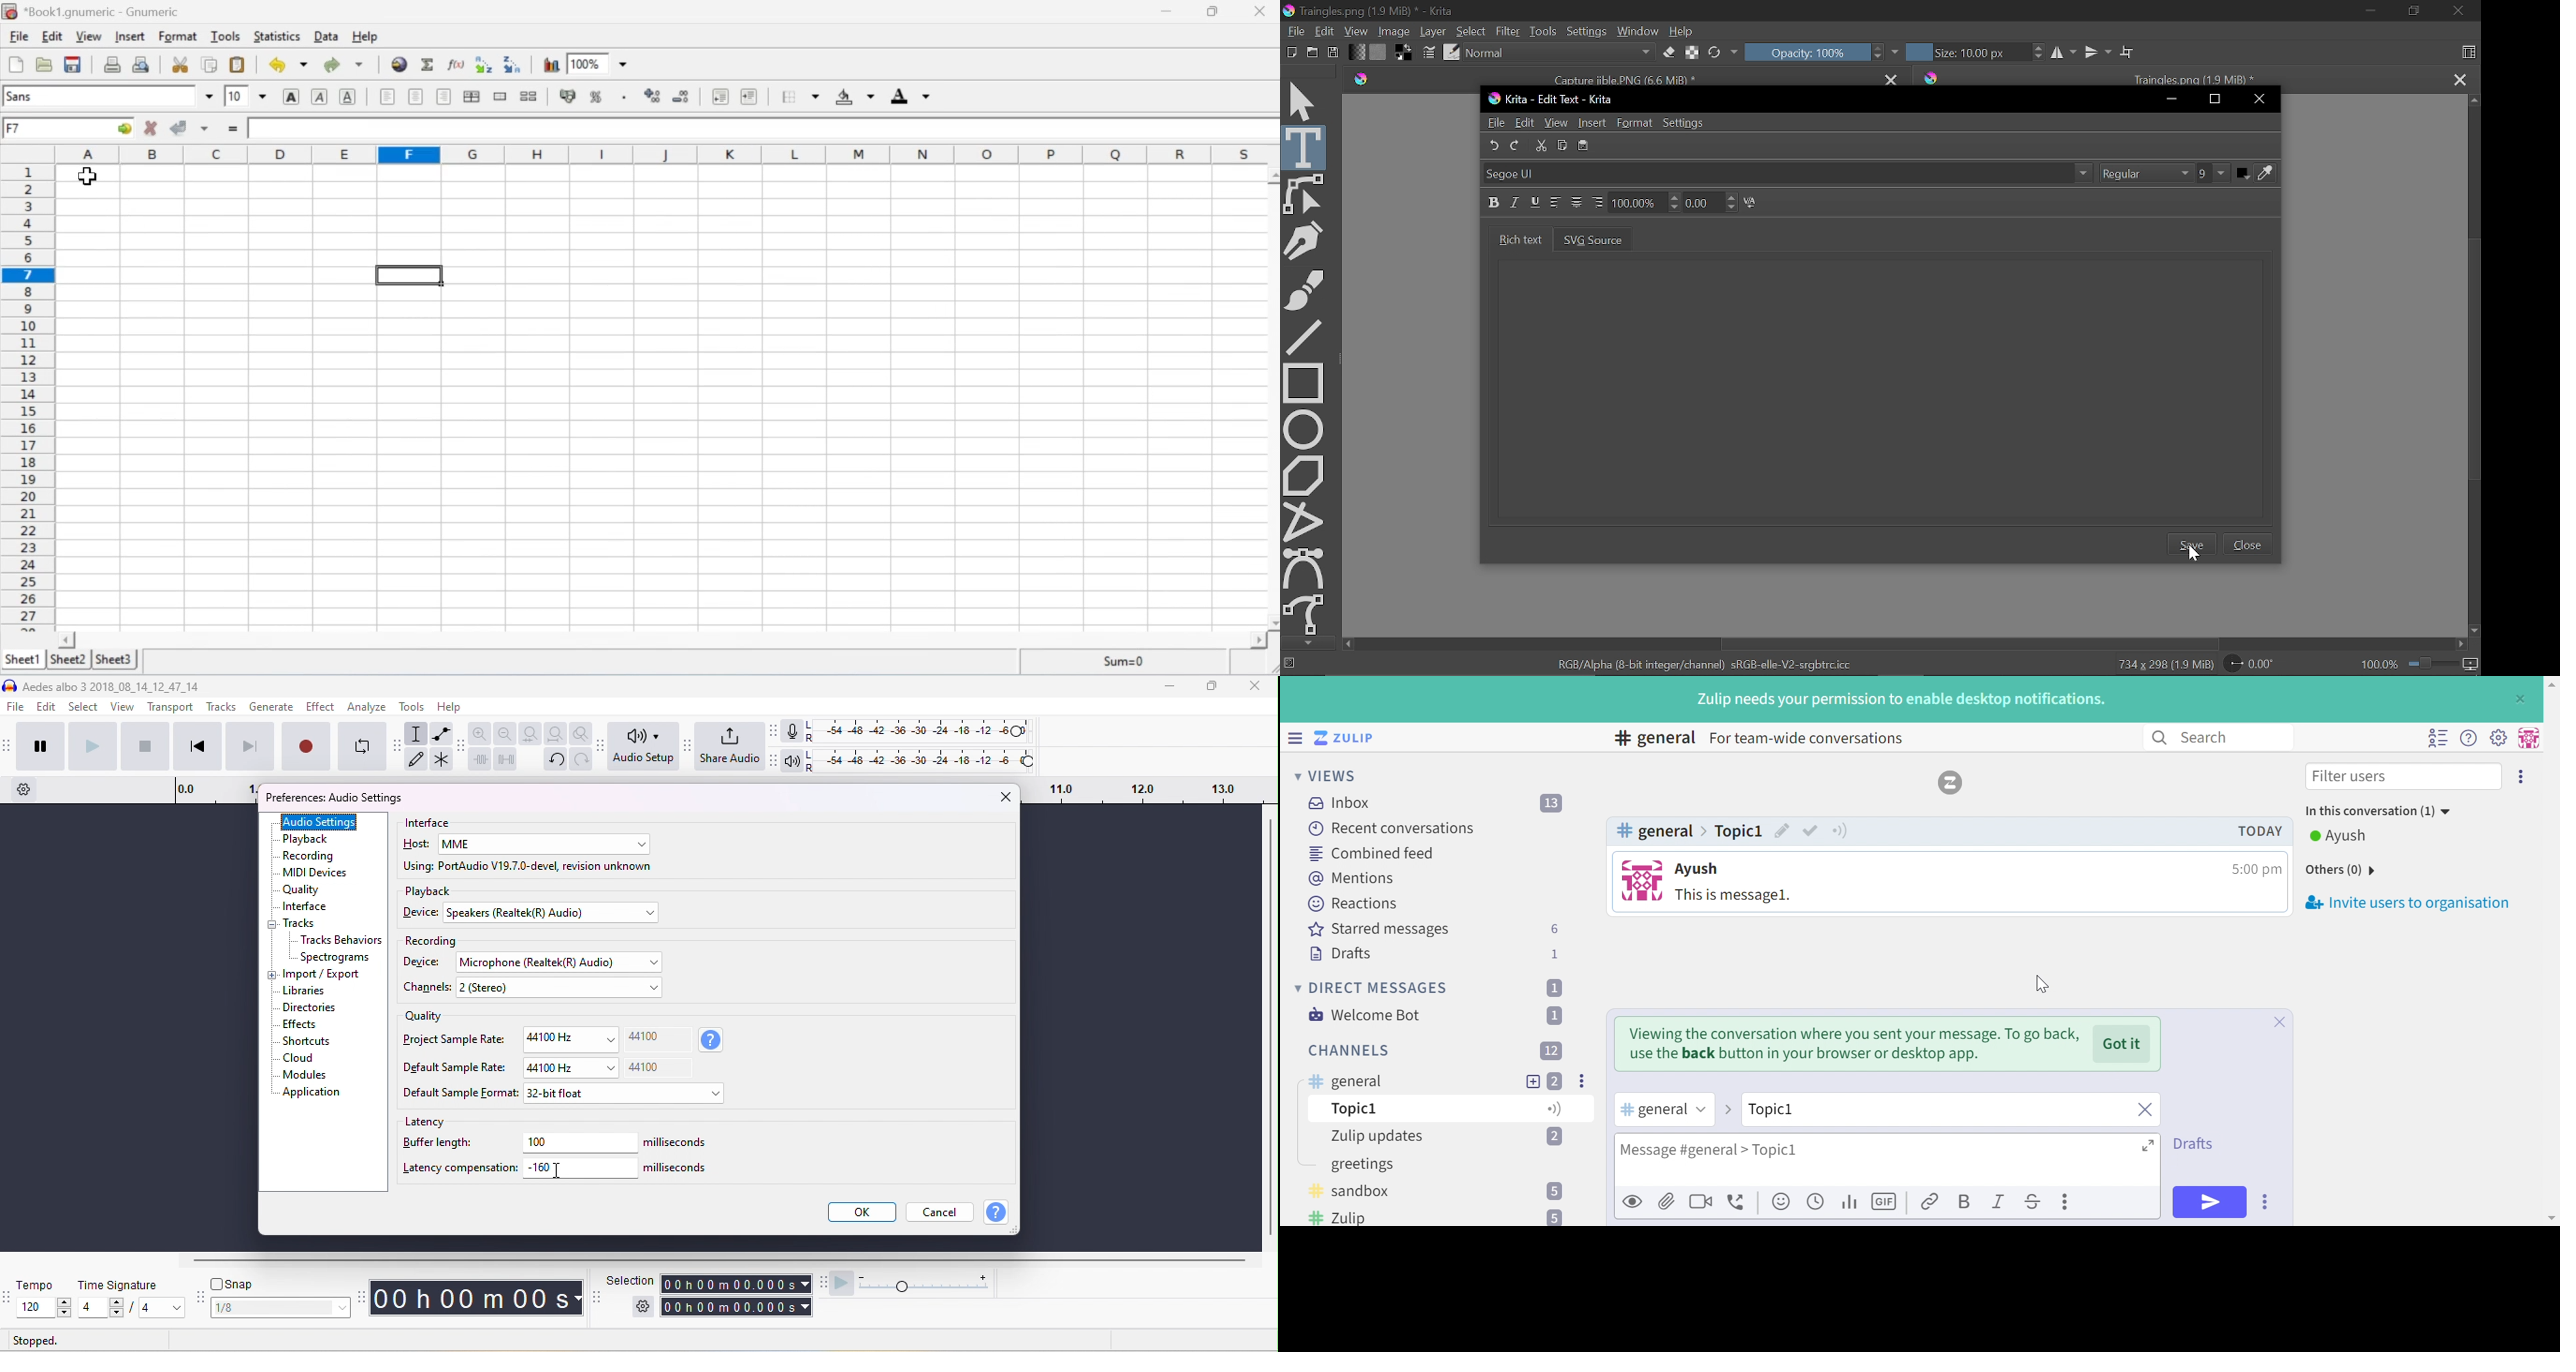 Image resolution: width=2576 pixels, height=1372 pixels. I want to click on Move left, so click(1348, 645).